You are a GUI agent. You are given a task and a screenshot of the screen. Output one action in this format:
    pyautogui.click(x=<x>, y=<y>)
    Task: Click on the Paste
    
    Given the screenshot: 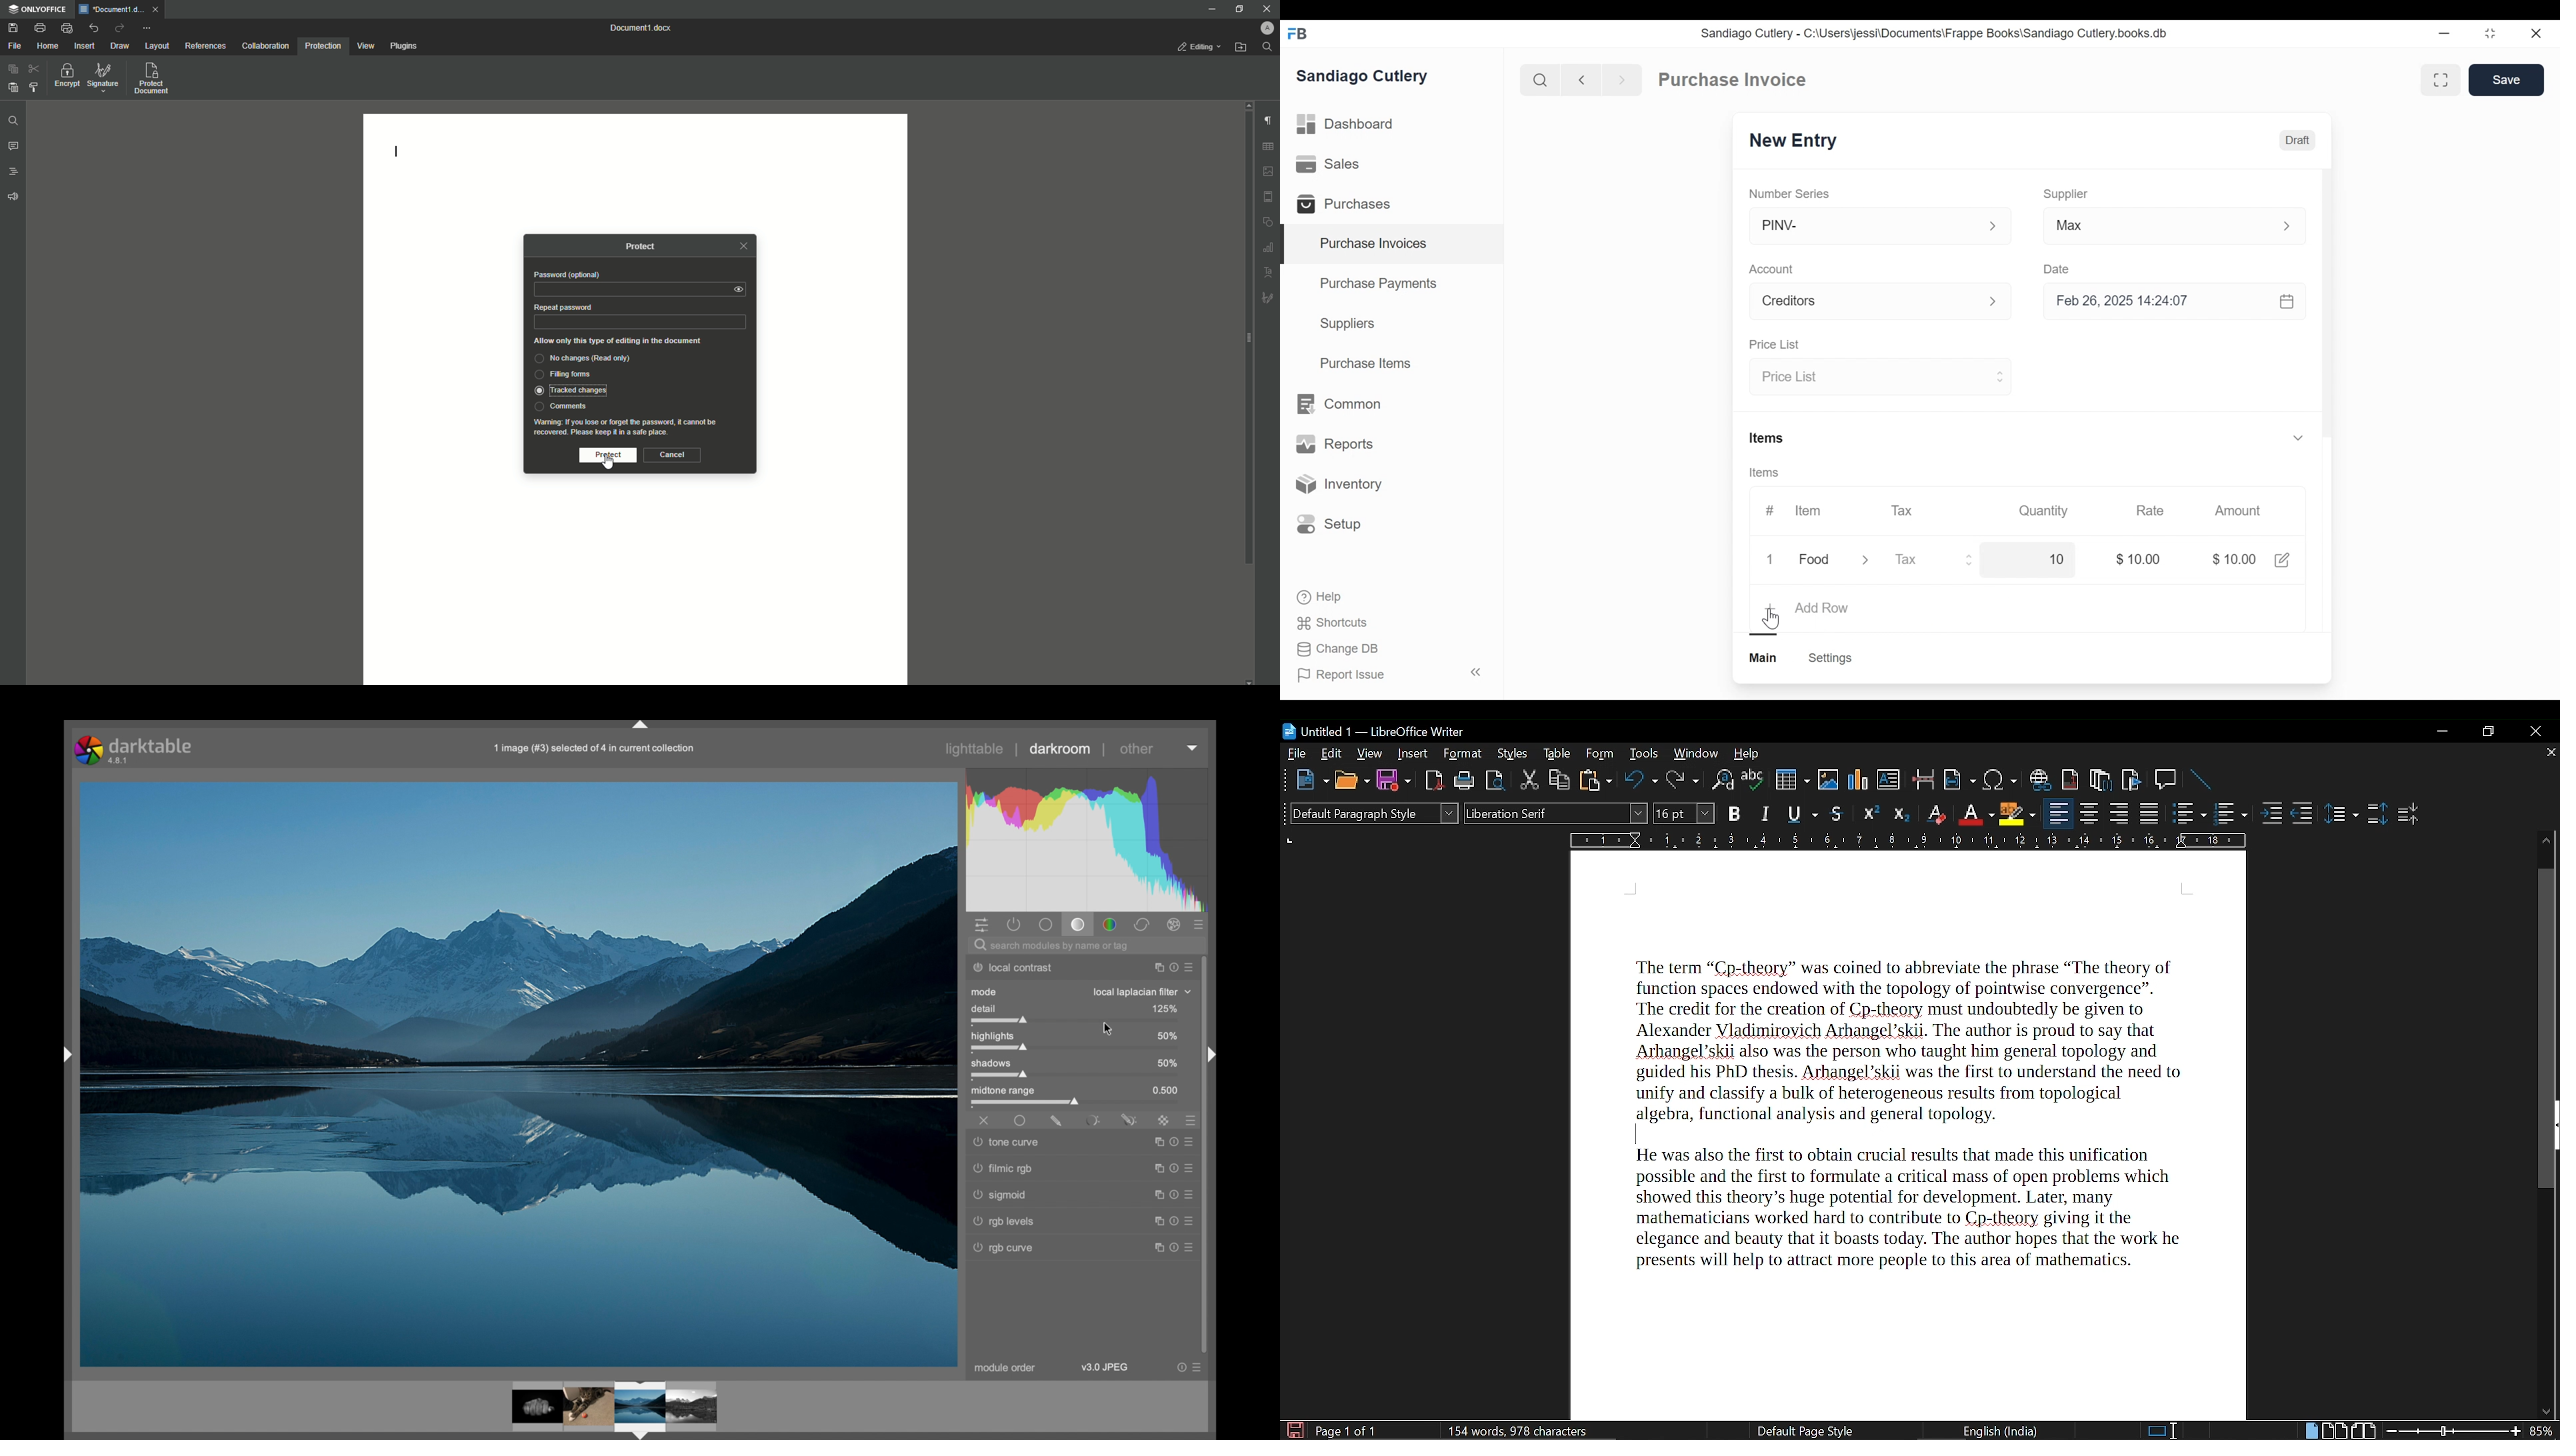 What is the action you would take?
    pyautogui.click(x=11, y=71)
    